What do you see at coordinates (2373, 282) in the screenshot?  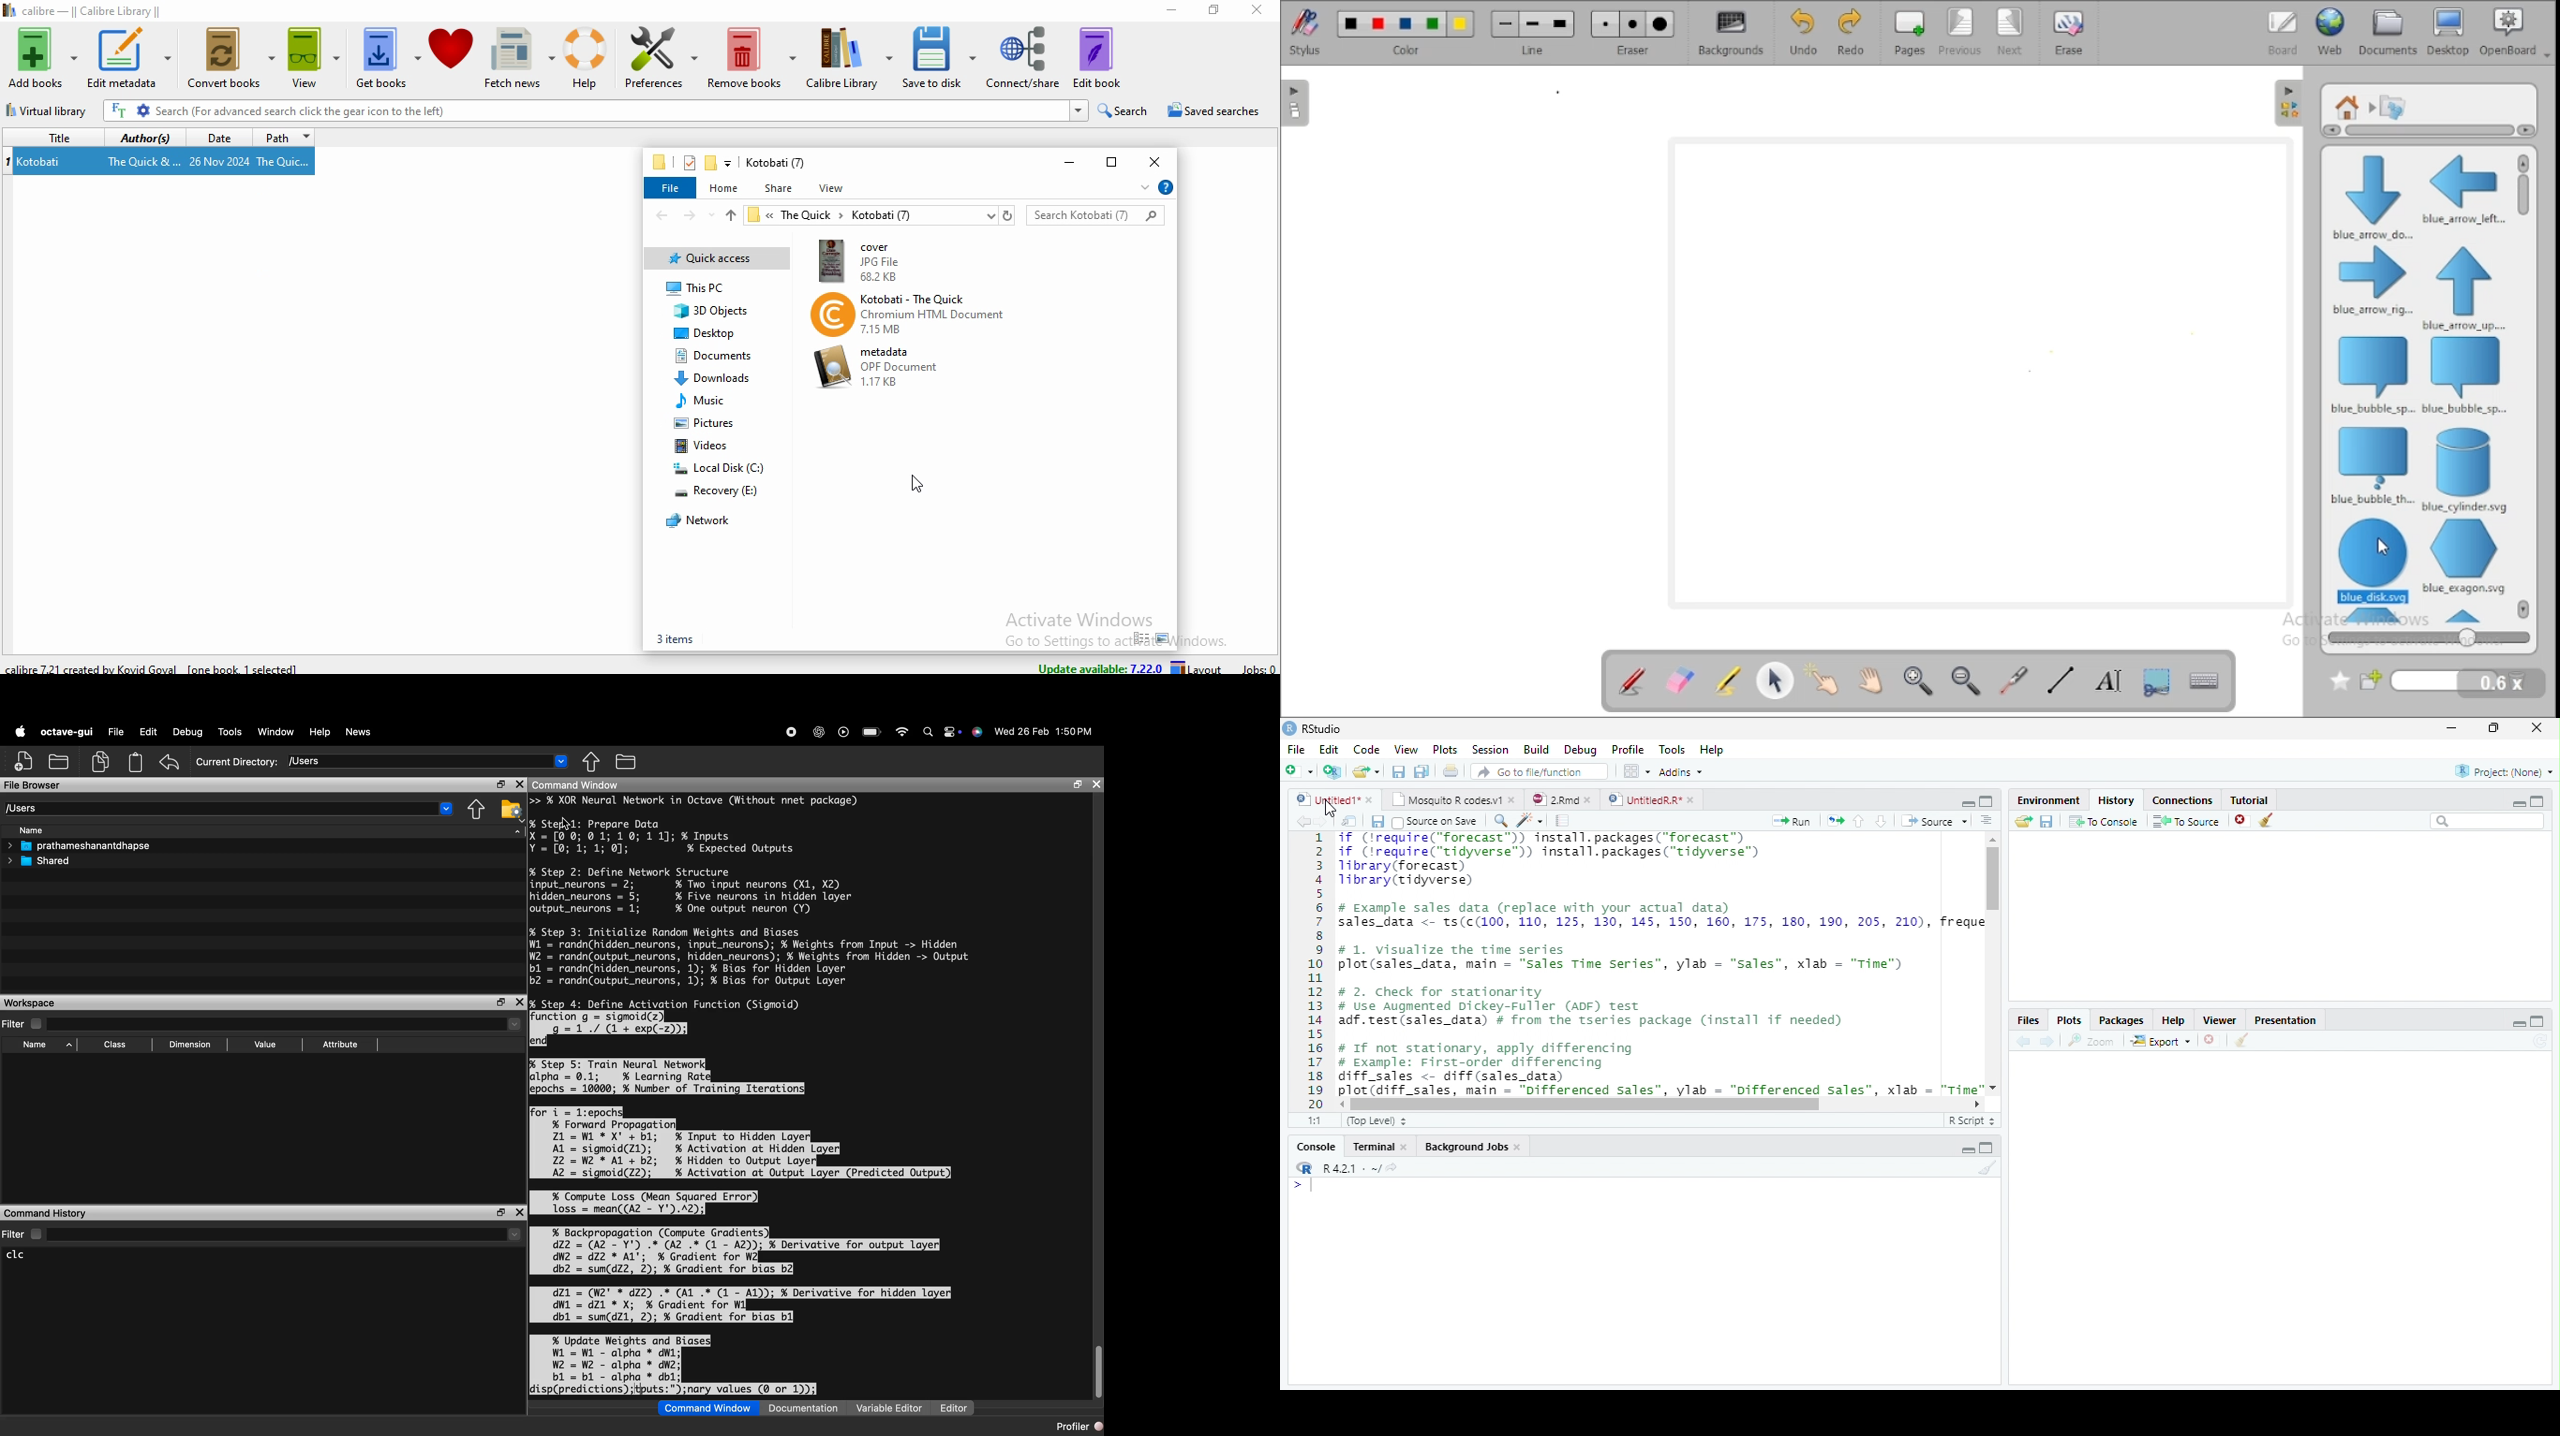 I see `blue arrow right` at bounding box center [2373, 282].